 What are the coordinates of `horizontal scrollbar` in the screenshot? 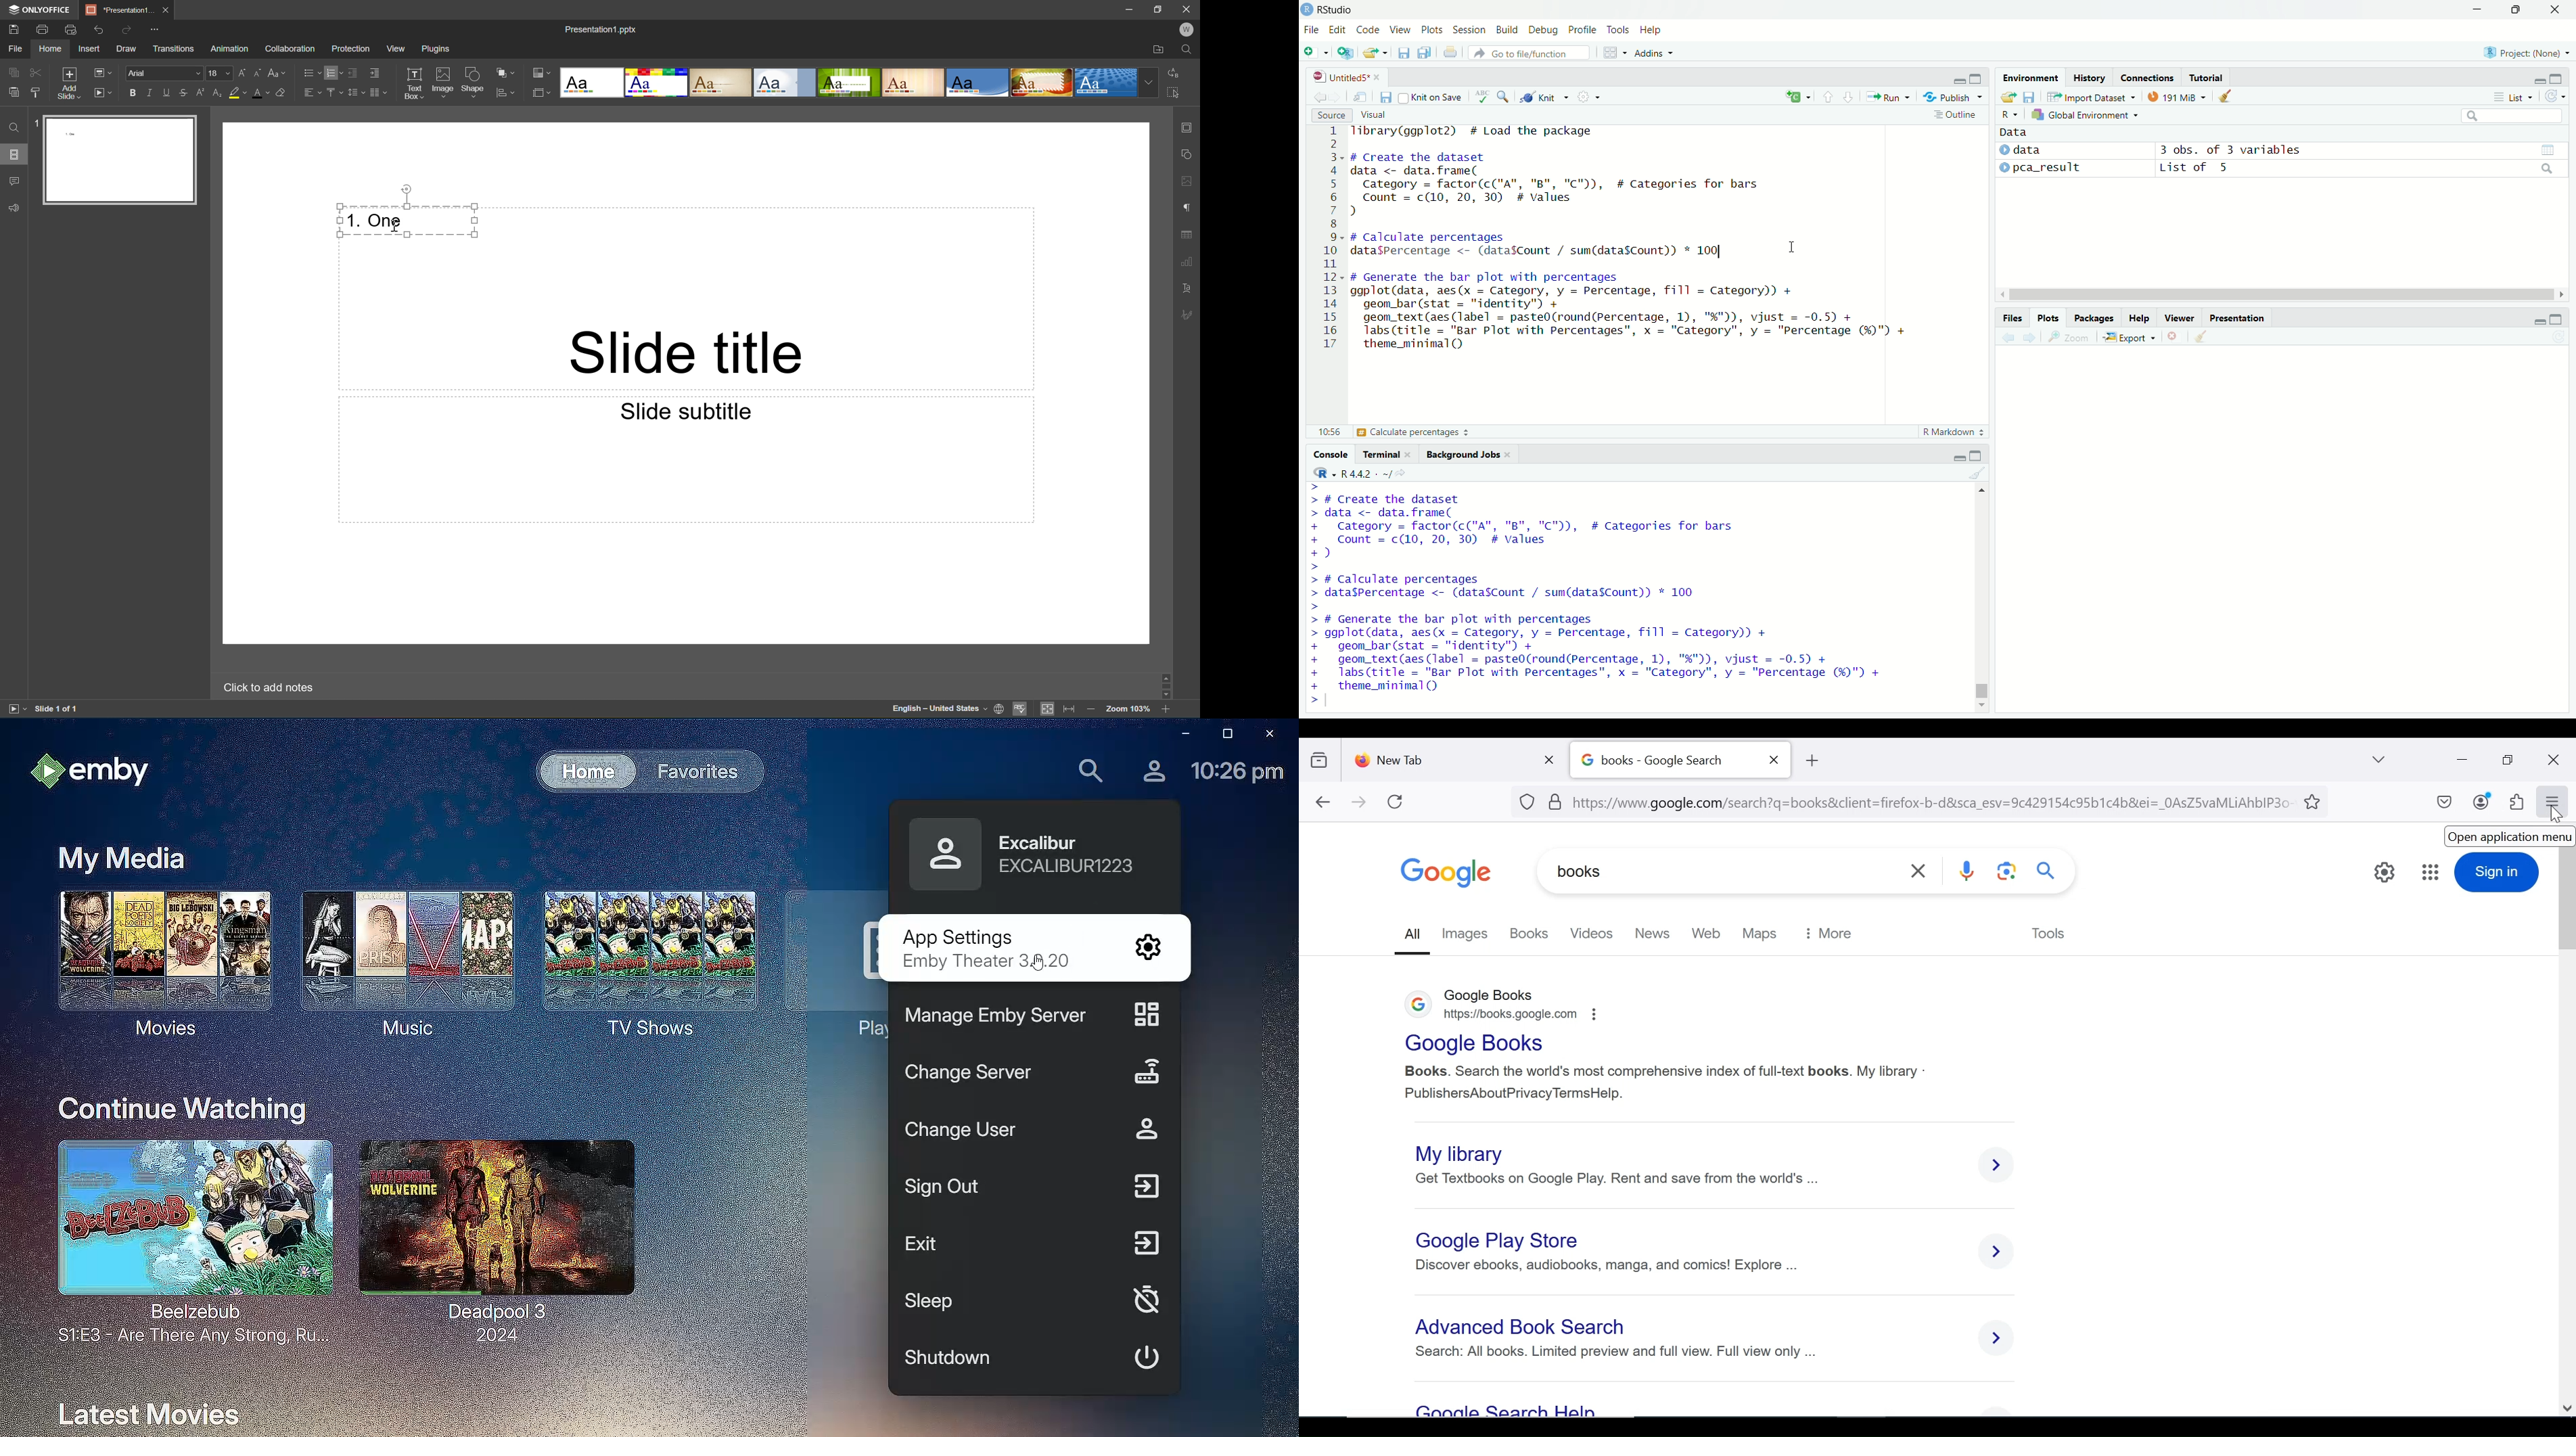 It's located at (2283, 295).